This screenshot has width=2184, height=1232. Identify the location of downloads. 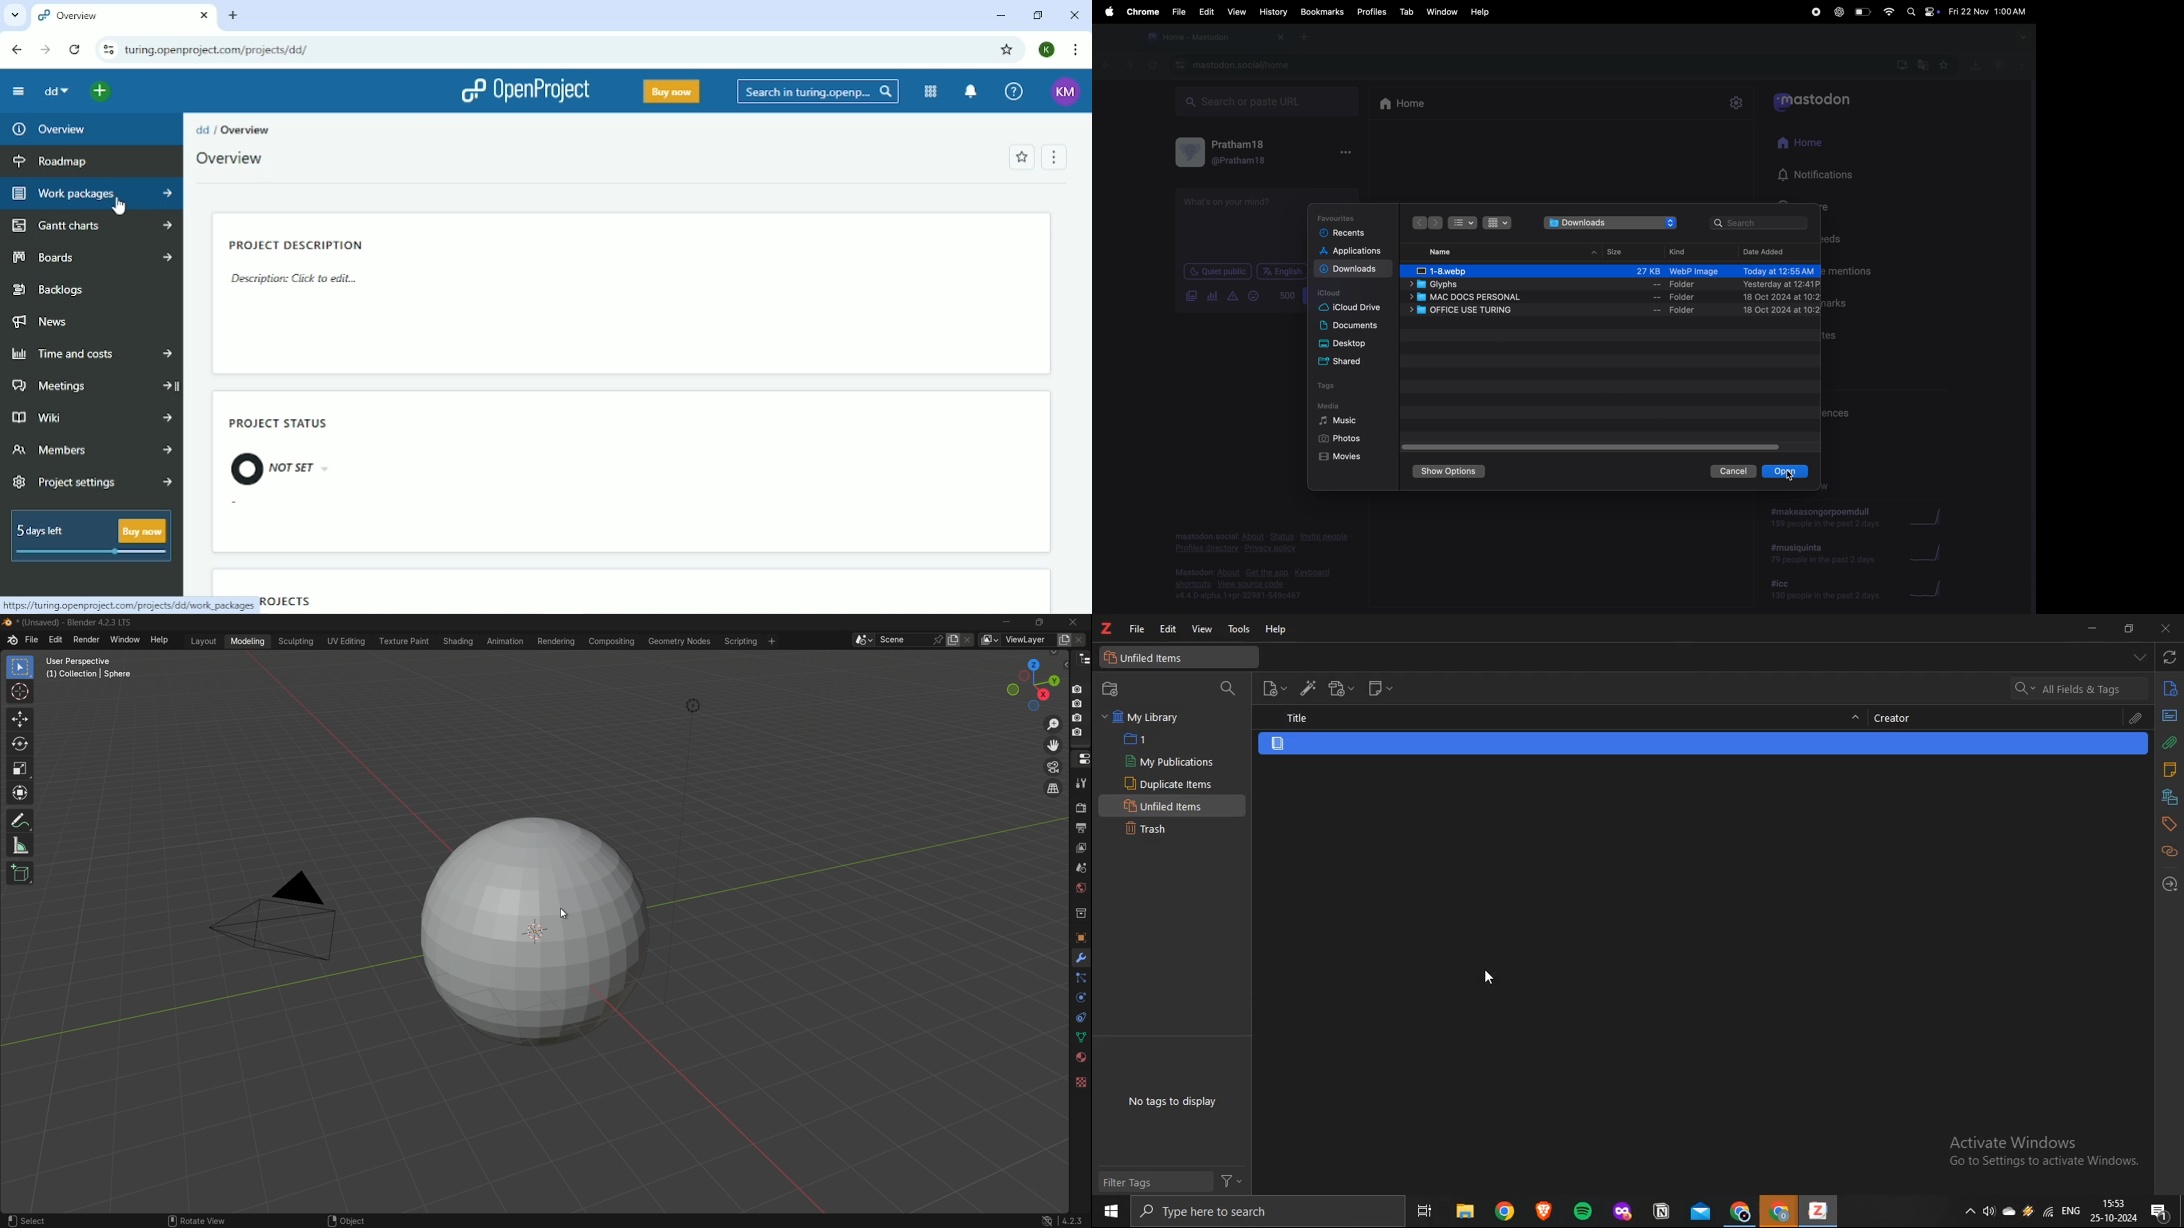
(1354, 270).